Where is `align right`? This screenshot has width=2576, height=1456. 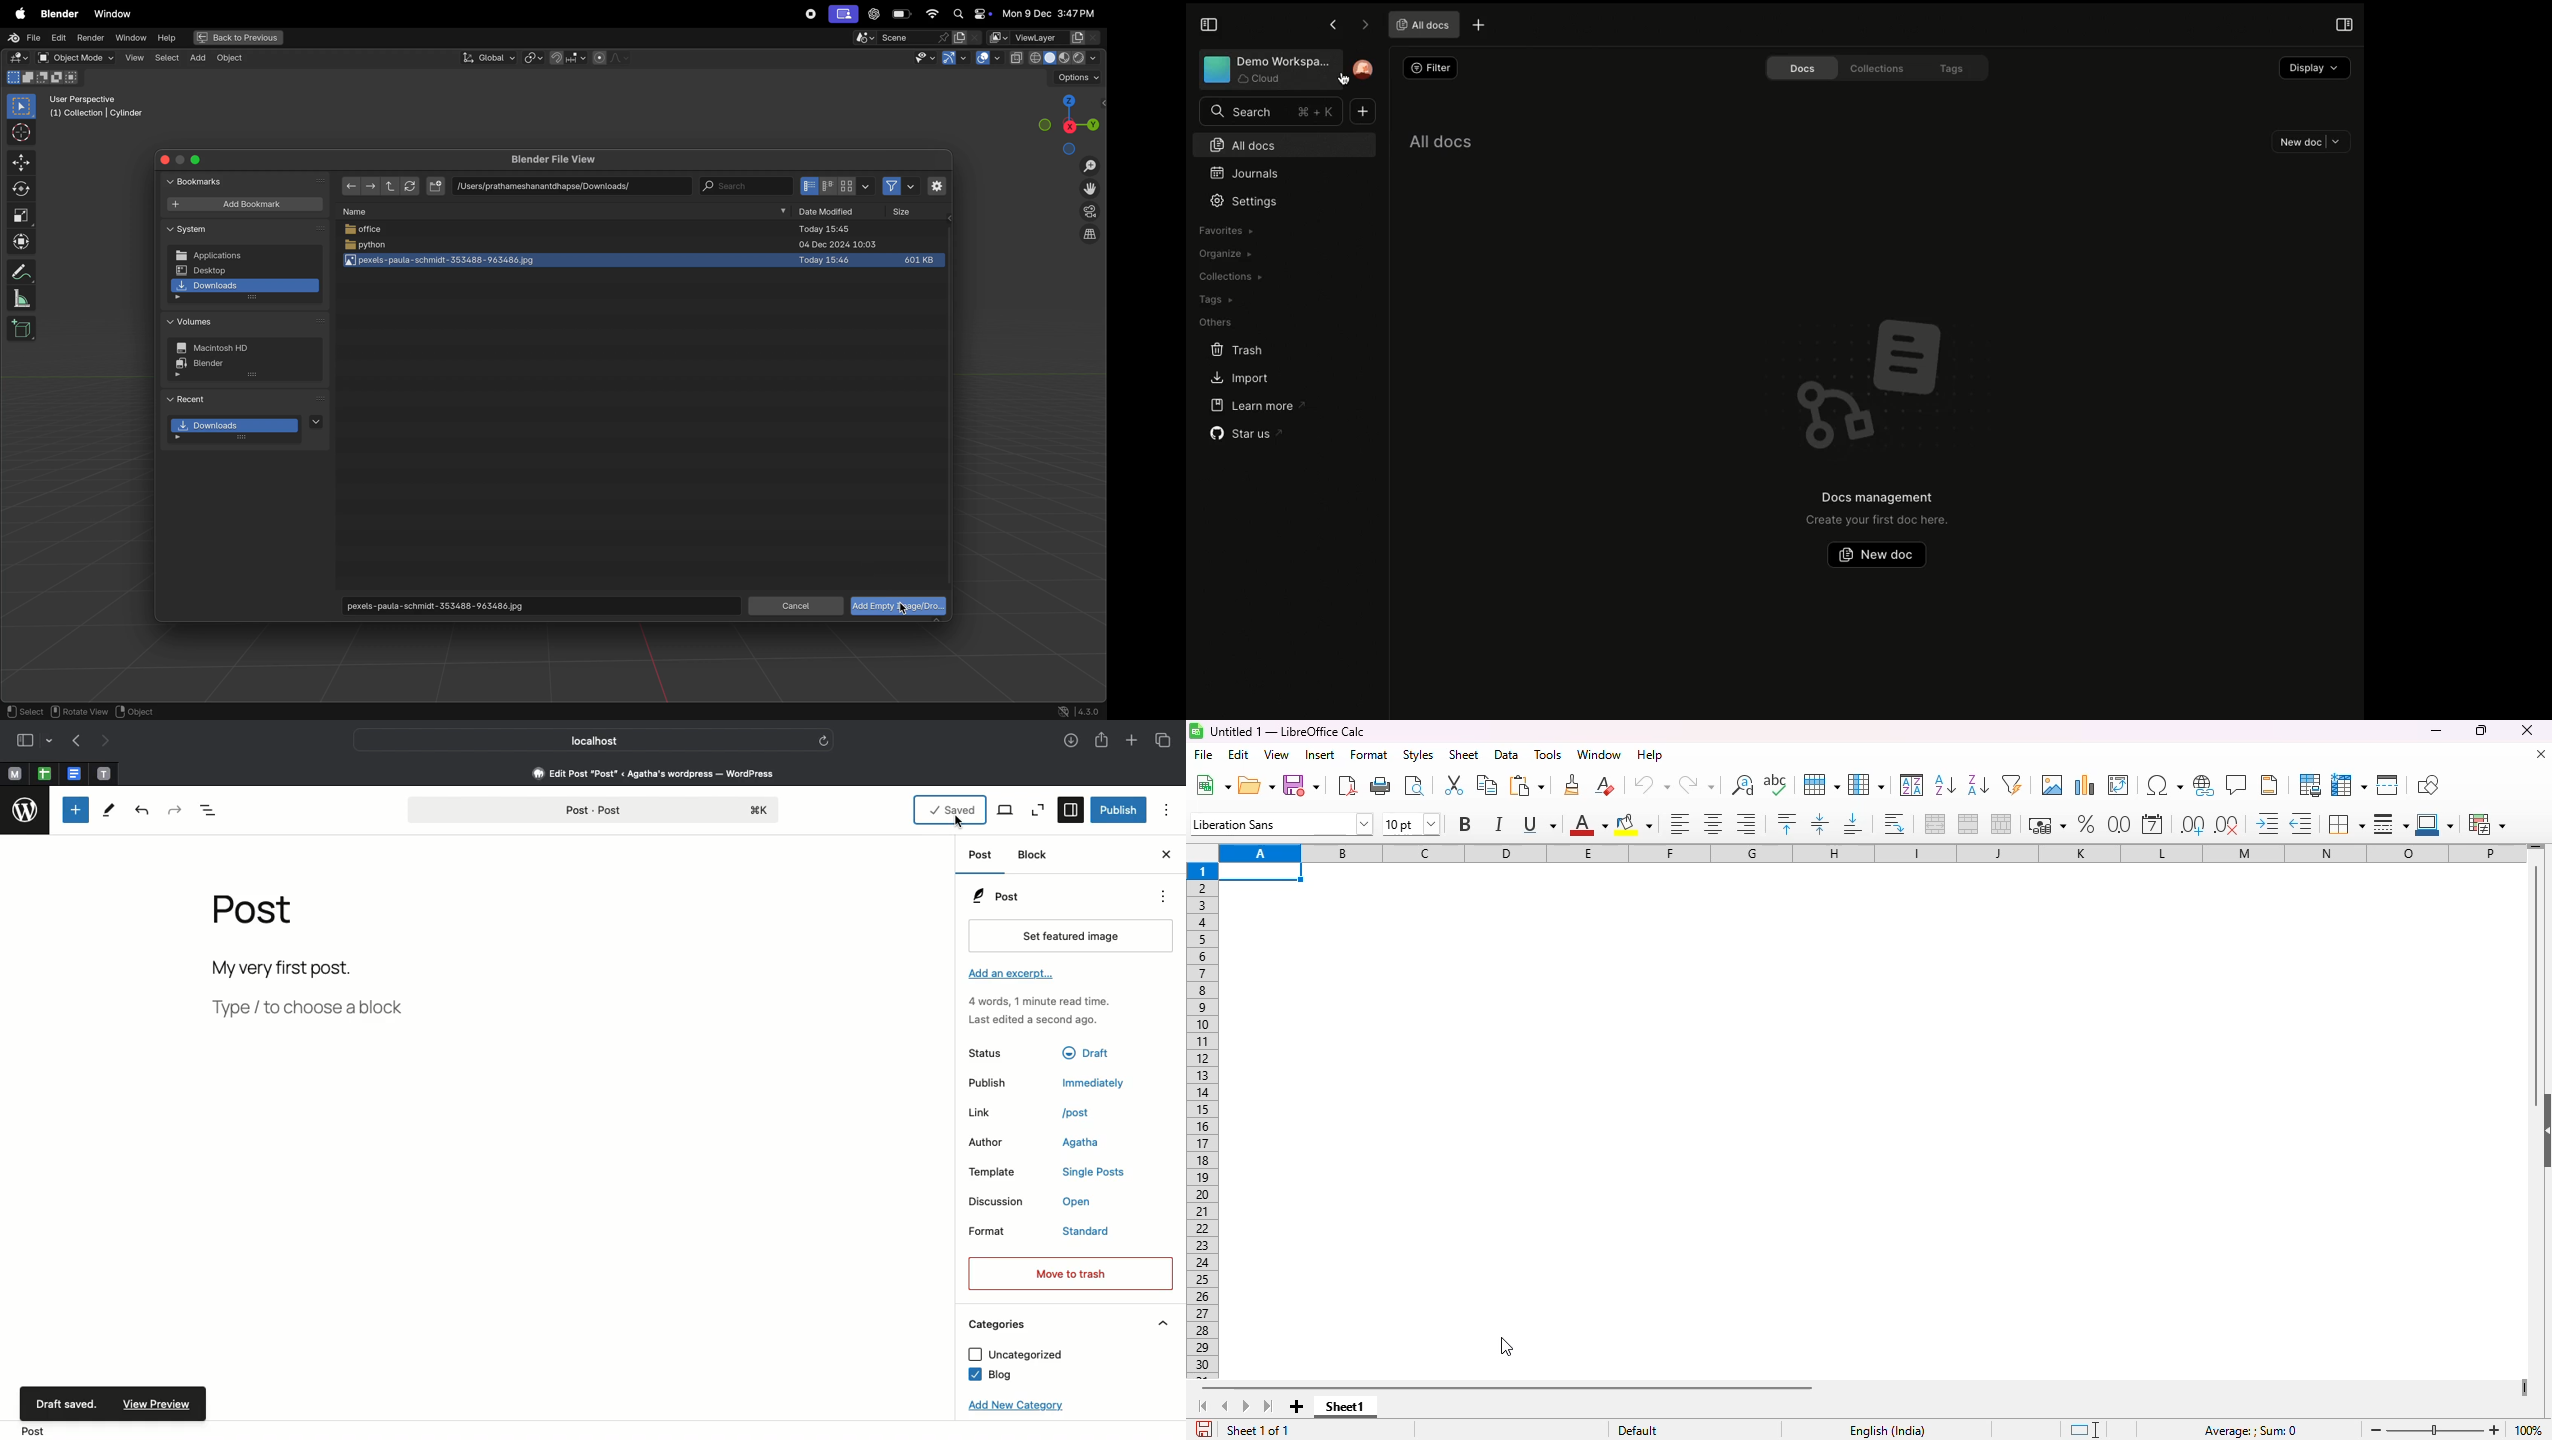 align right is located at coordinates (1746, 824).